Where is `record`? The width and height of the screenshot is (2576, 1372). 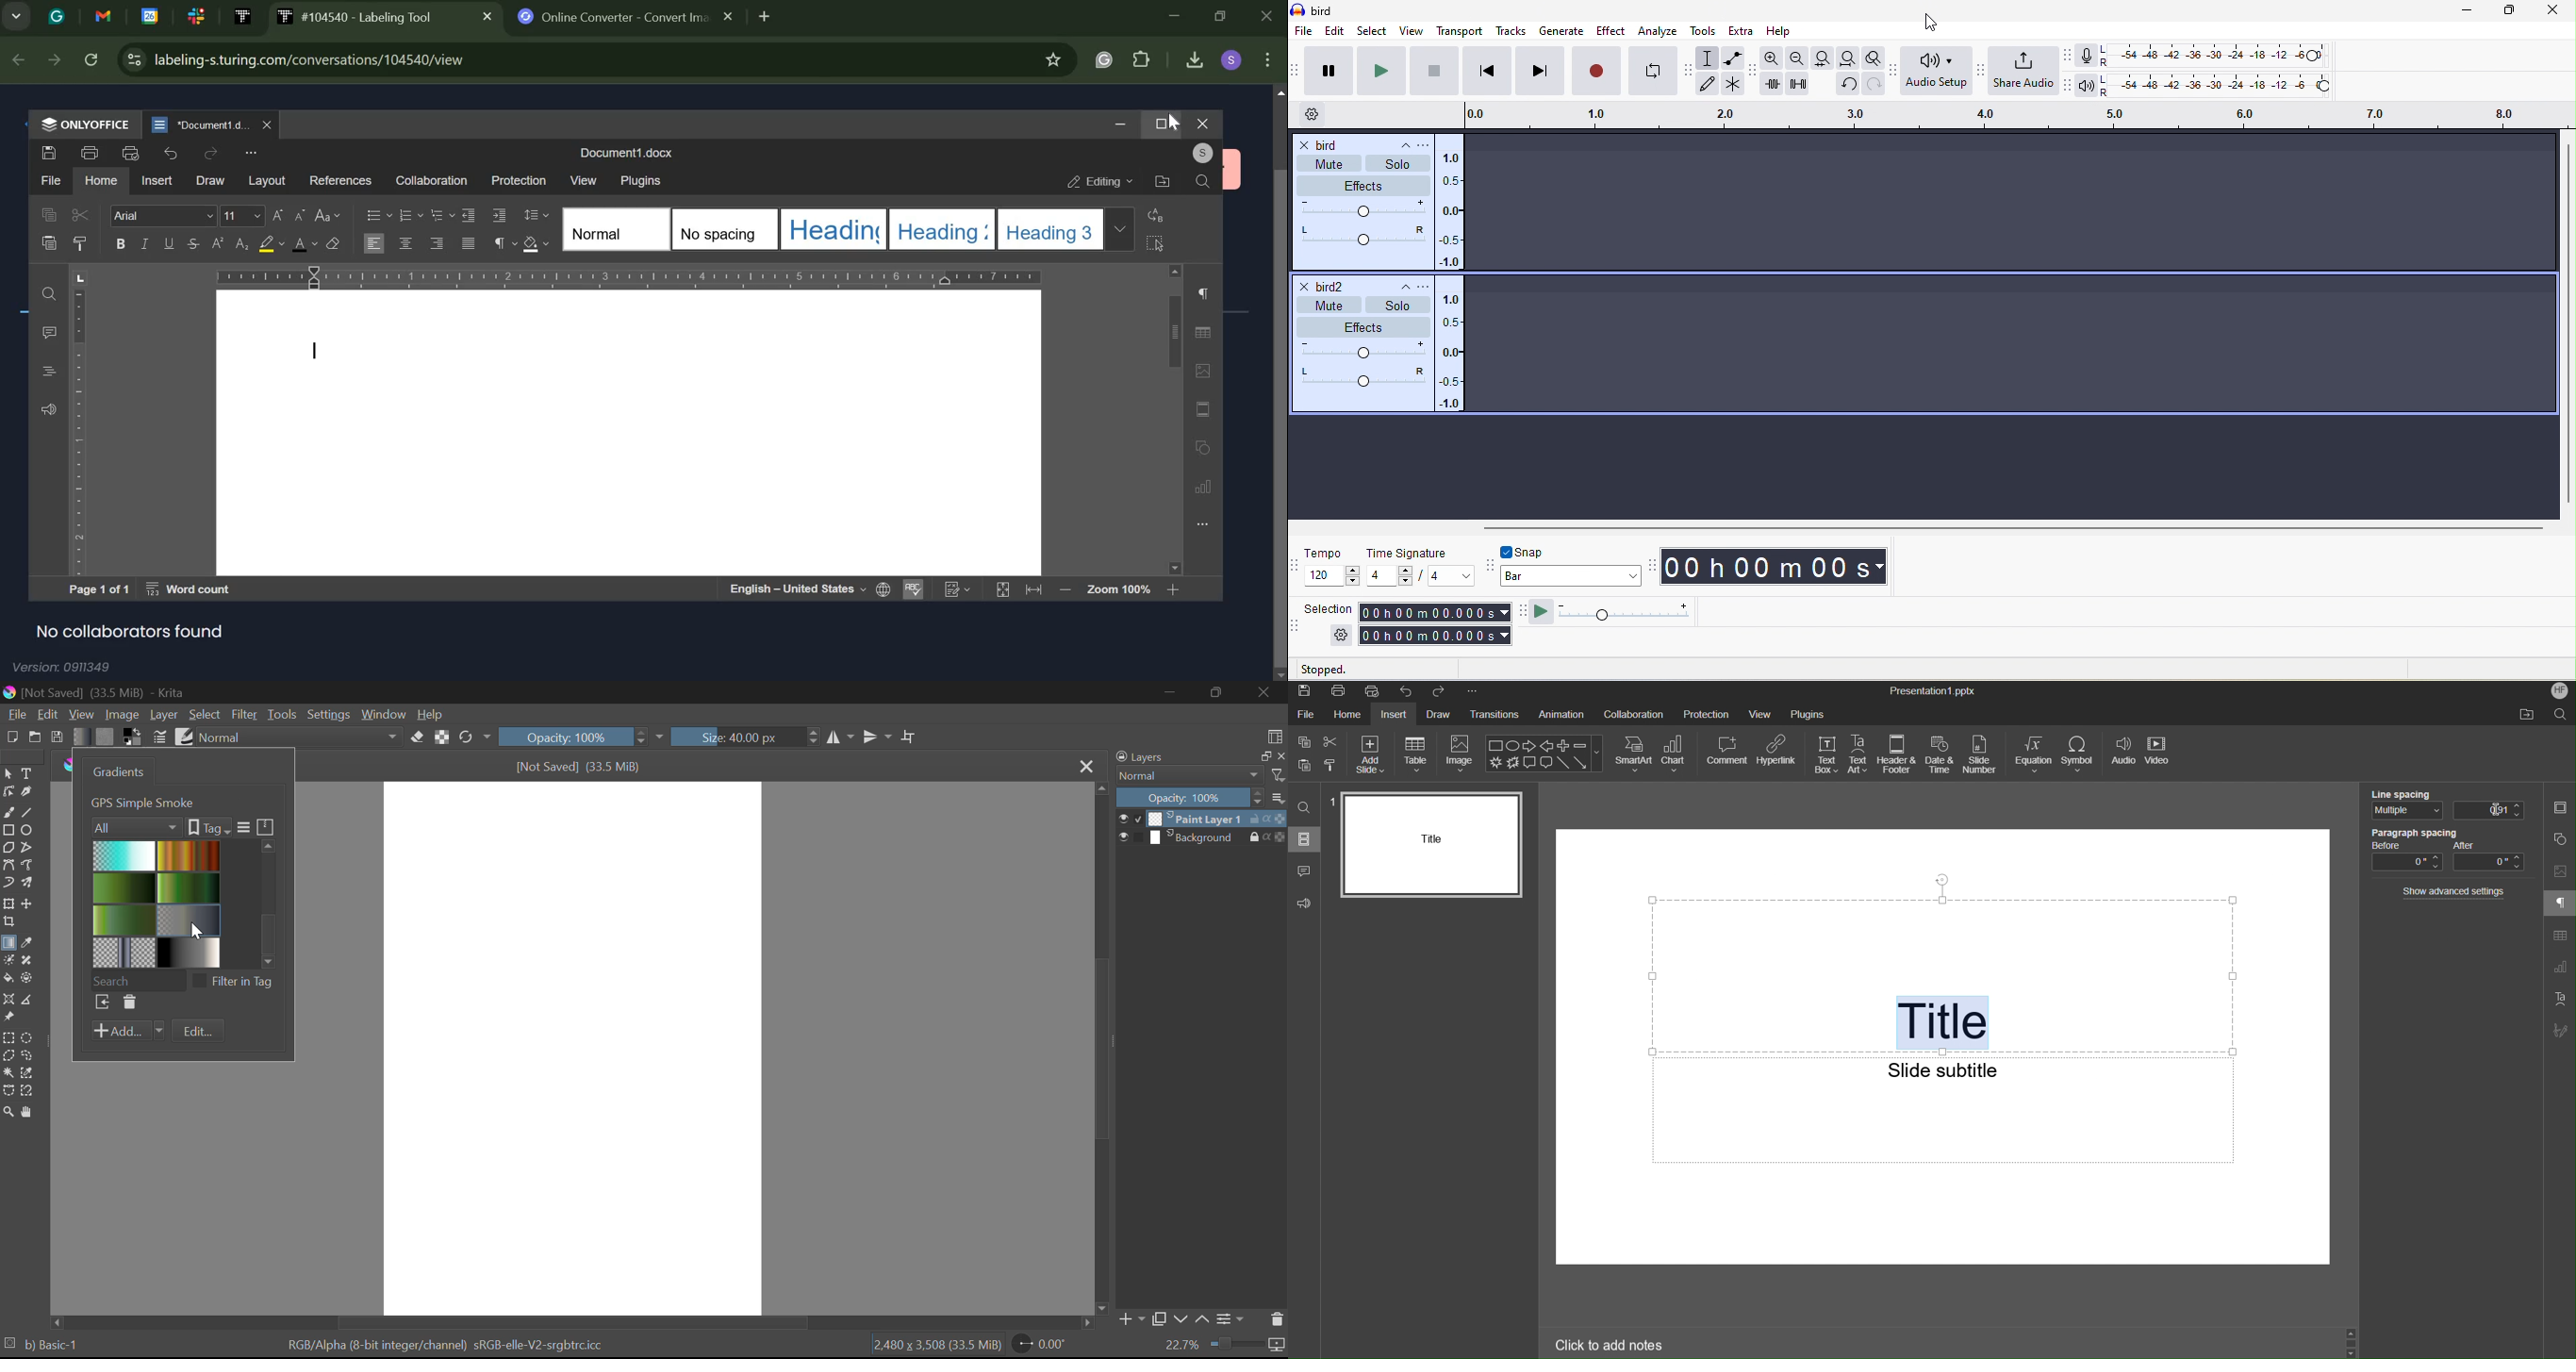
record is located at coordinates (1598, 70).